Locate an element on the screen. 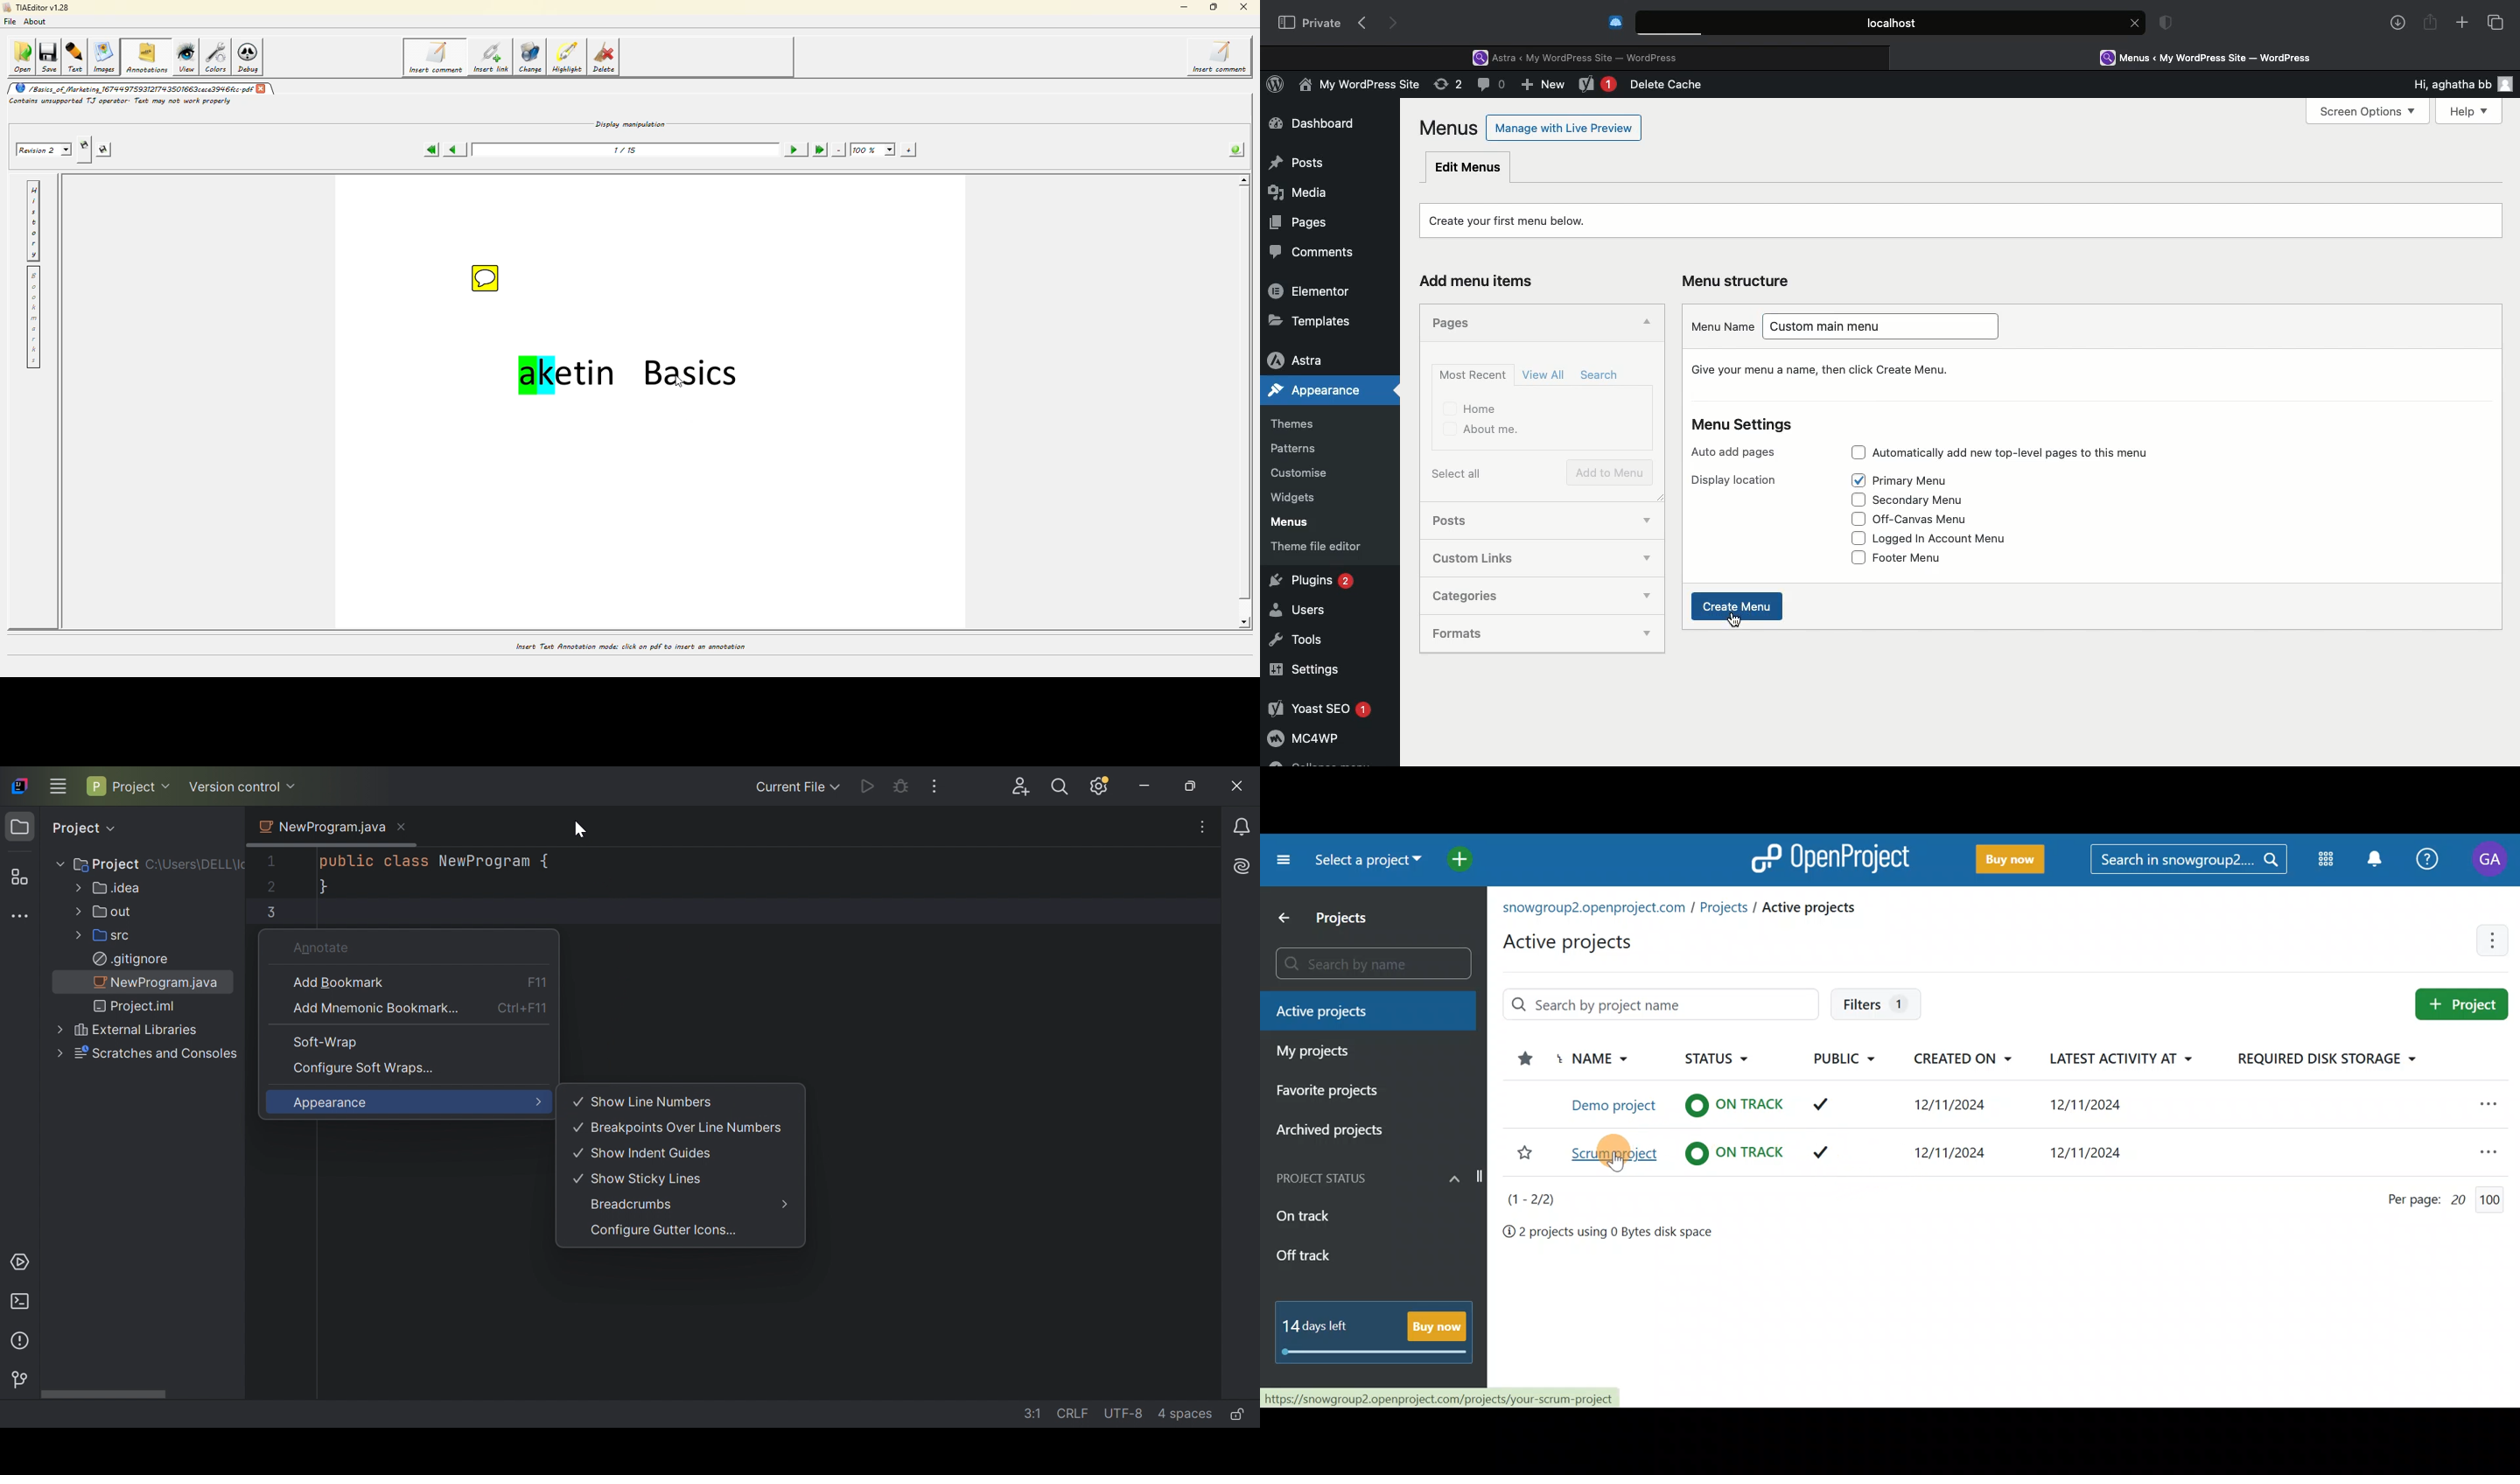 This screenshot has height=1484, width=2520. Search bar is located at coordinates (1366, 963).